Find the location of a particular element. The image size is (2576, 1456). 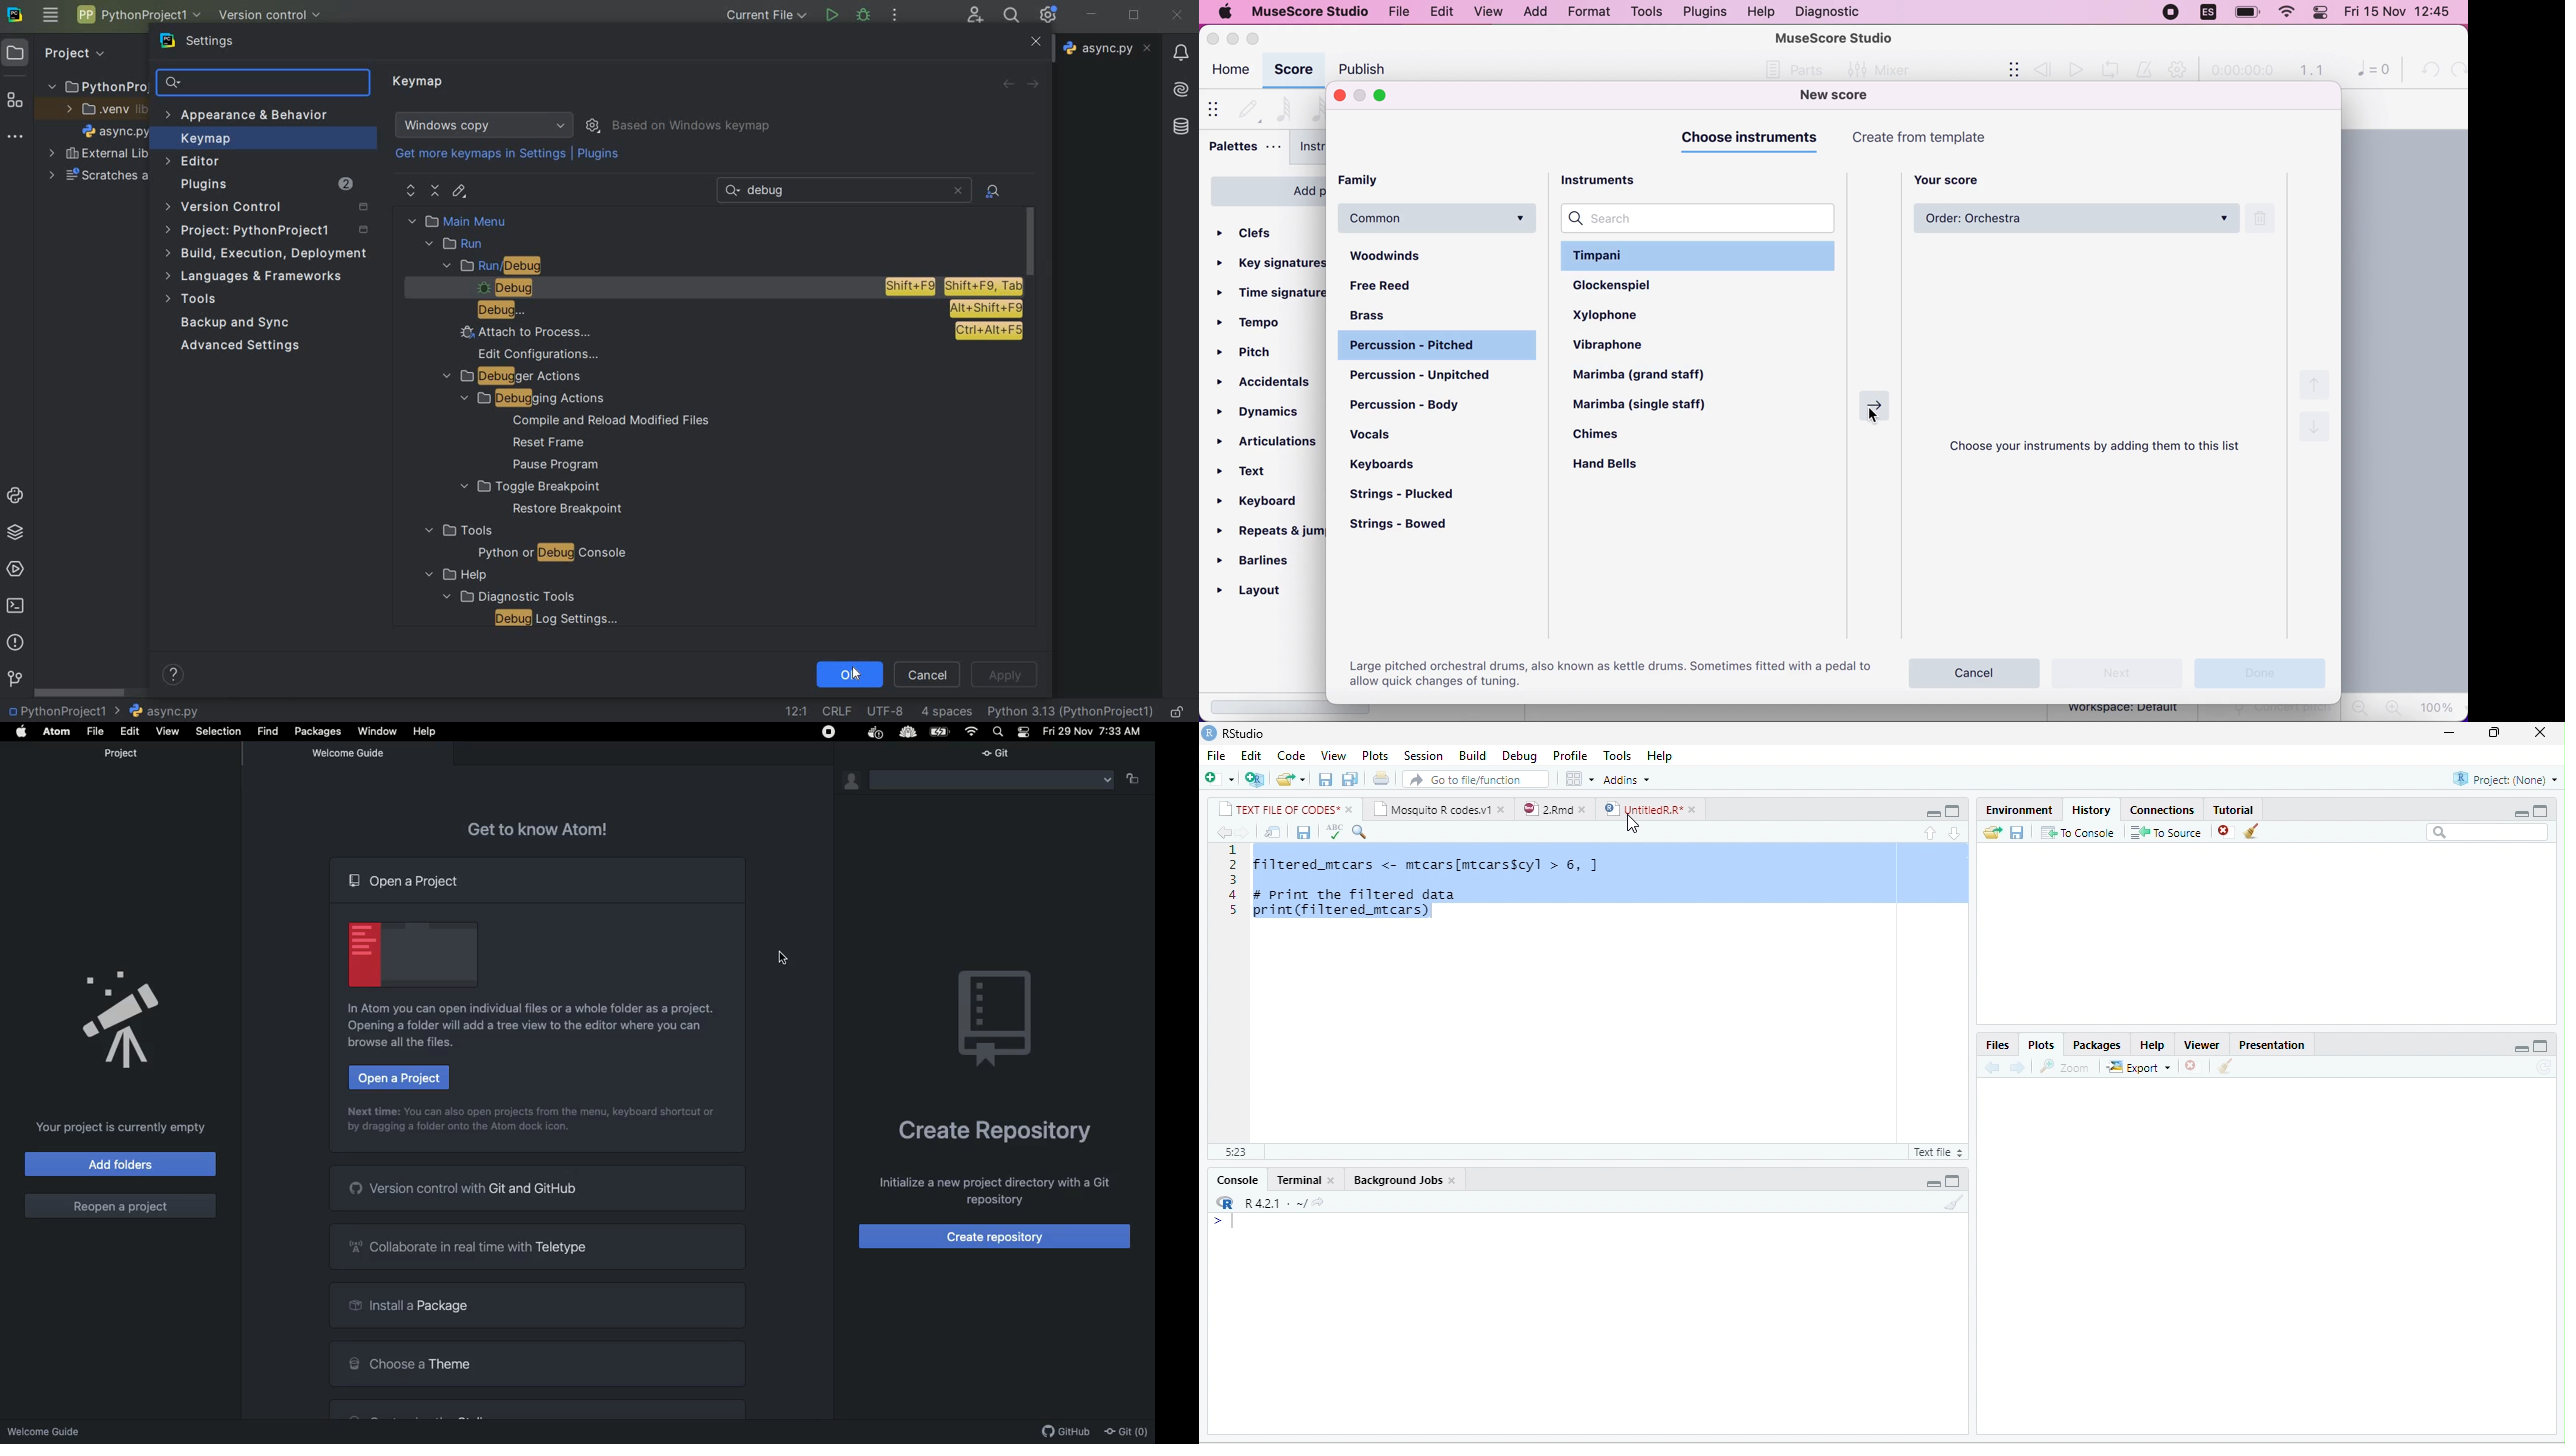

close is located at coordinates (1584, 810).